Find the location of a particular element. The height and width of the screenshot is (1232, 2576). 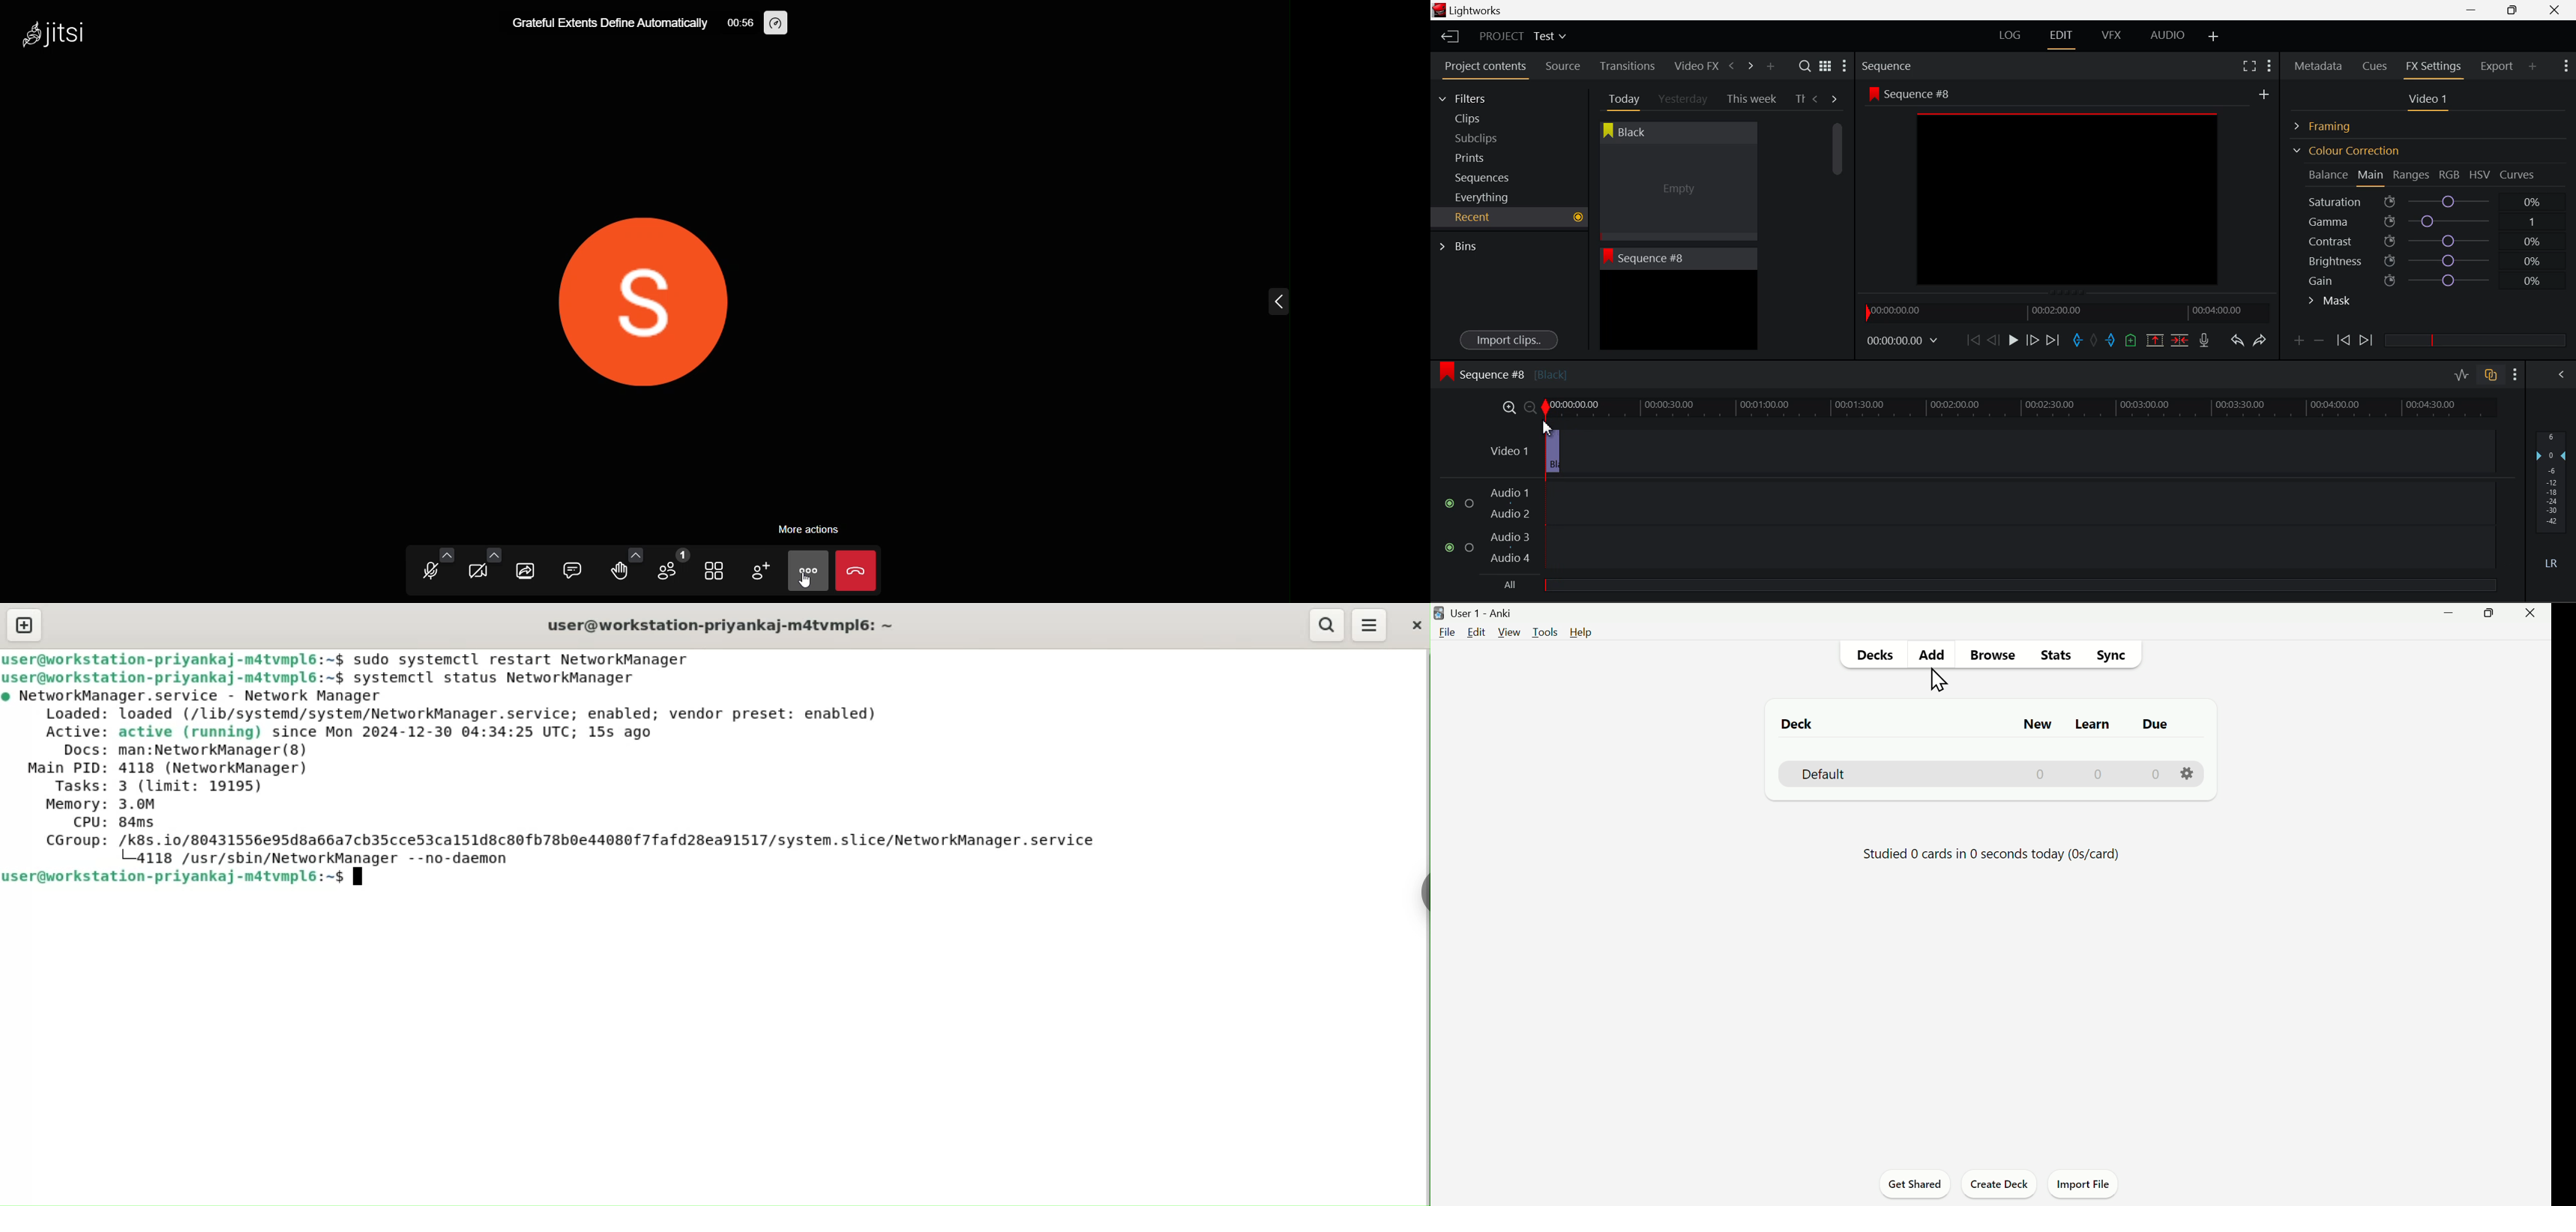

Next Panel is located at coordinates (1749, 65).